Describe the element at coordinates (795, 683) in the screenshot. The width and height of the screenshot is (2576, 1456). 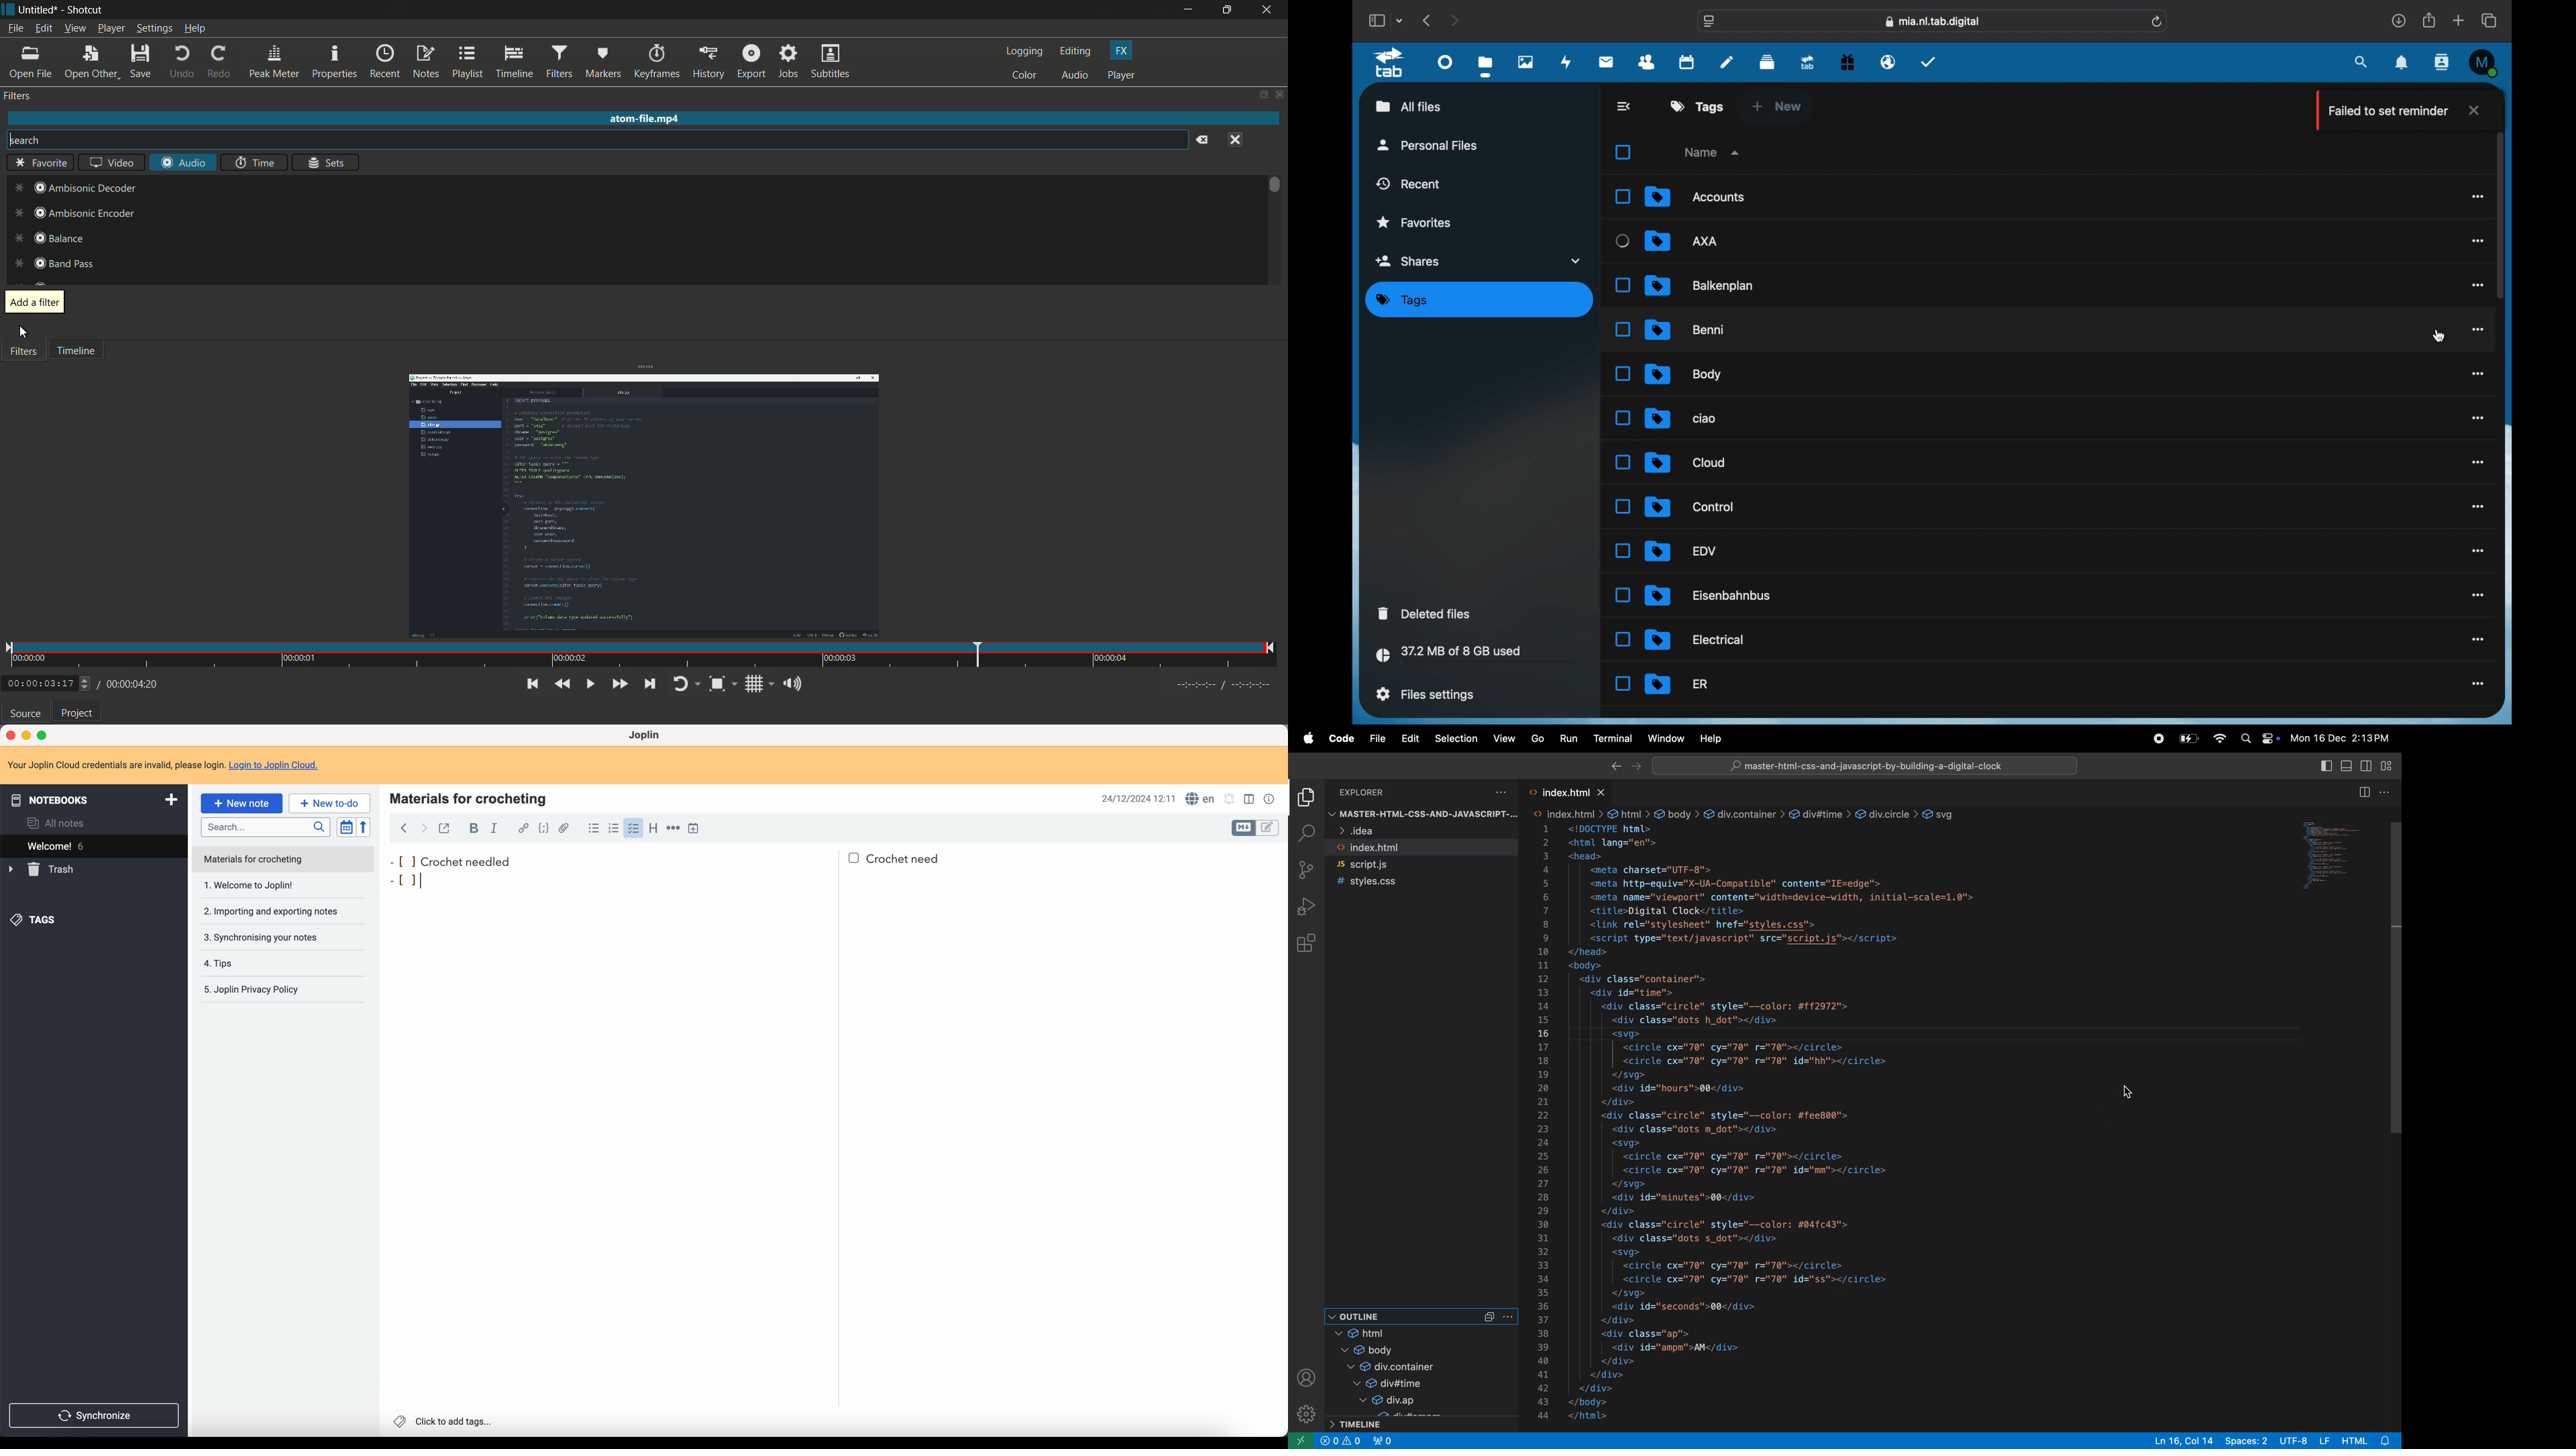
I see `show volume control` at that location.